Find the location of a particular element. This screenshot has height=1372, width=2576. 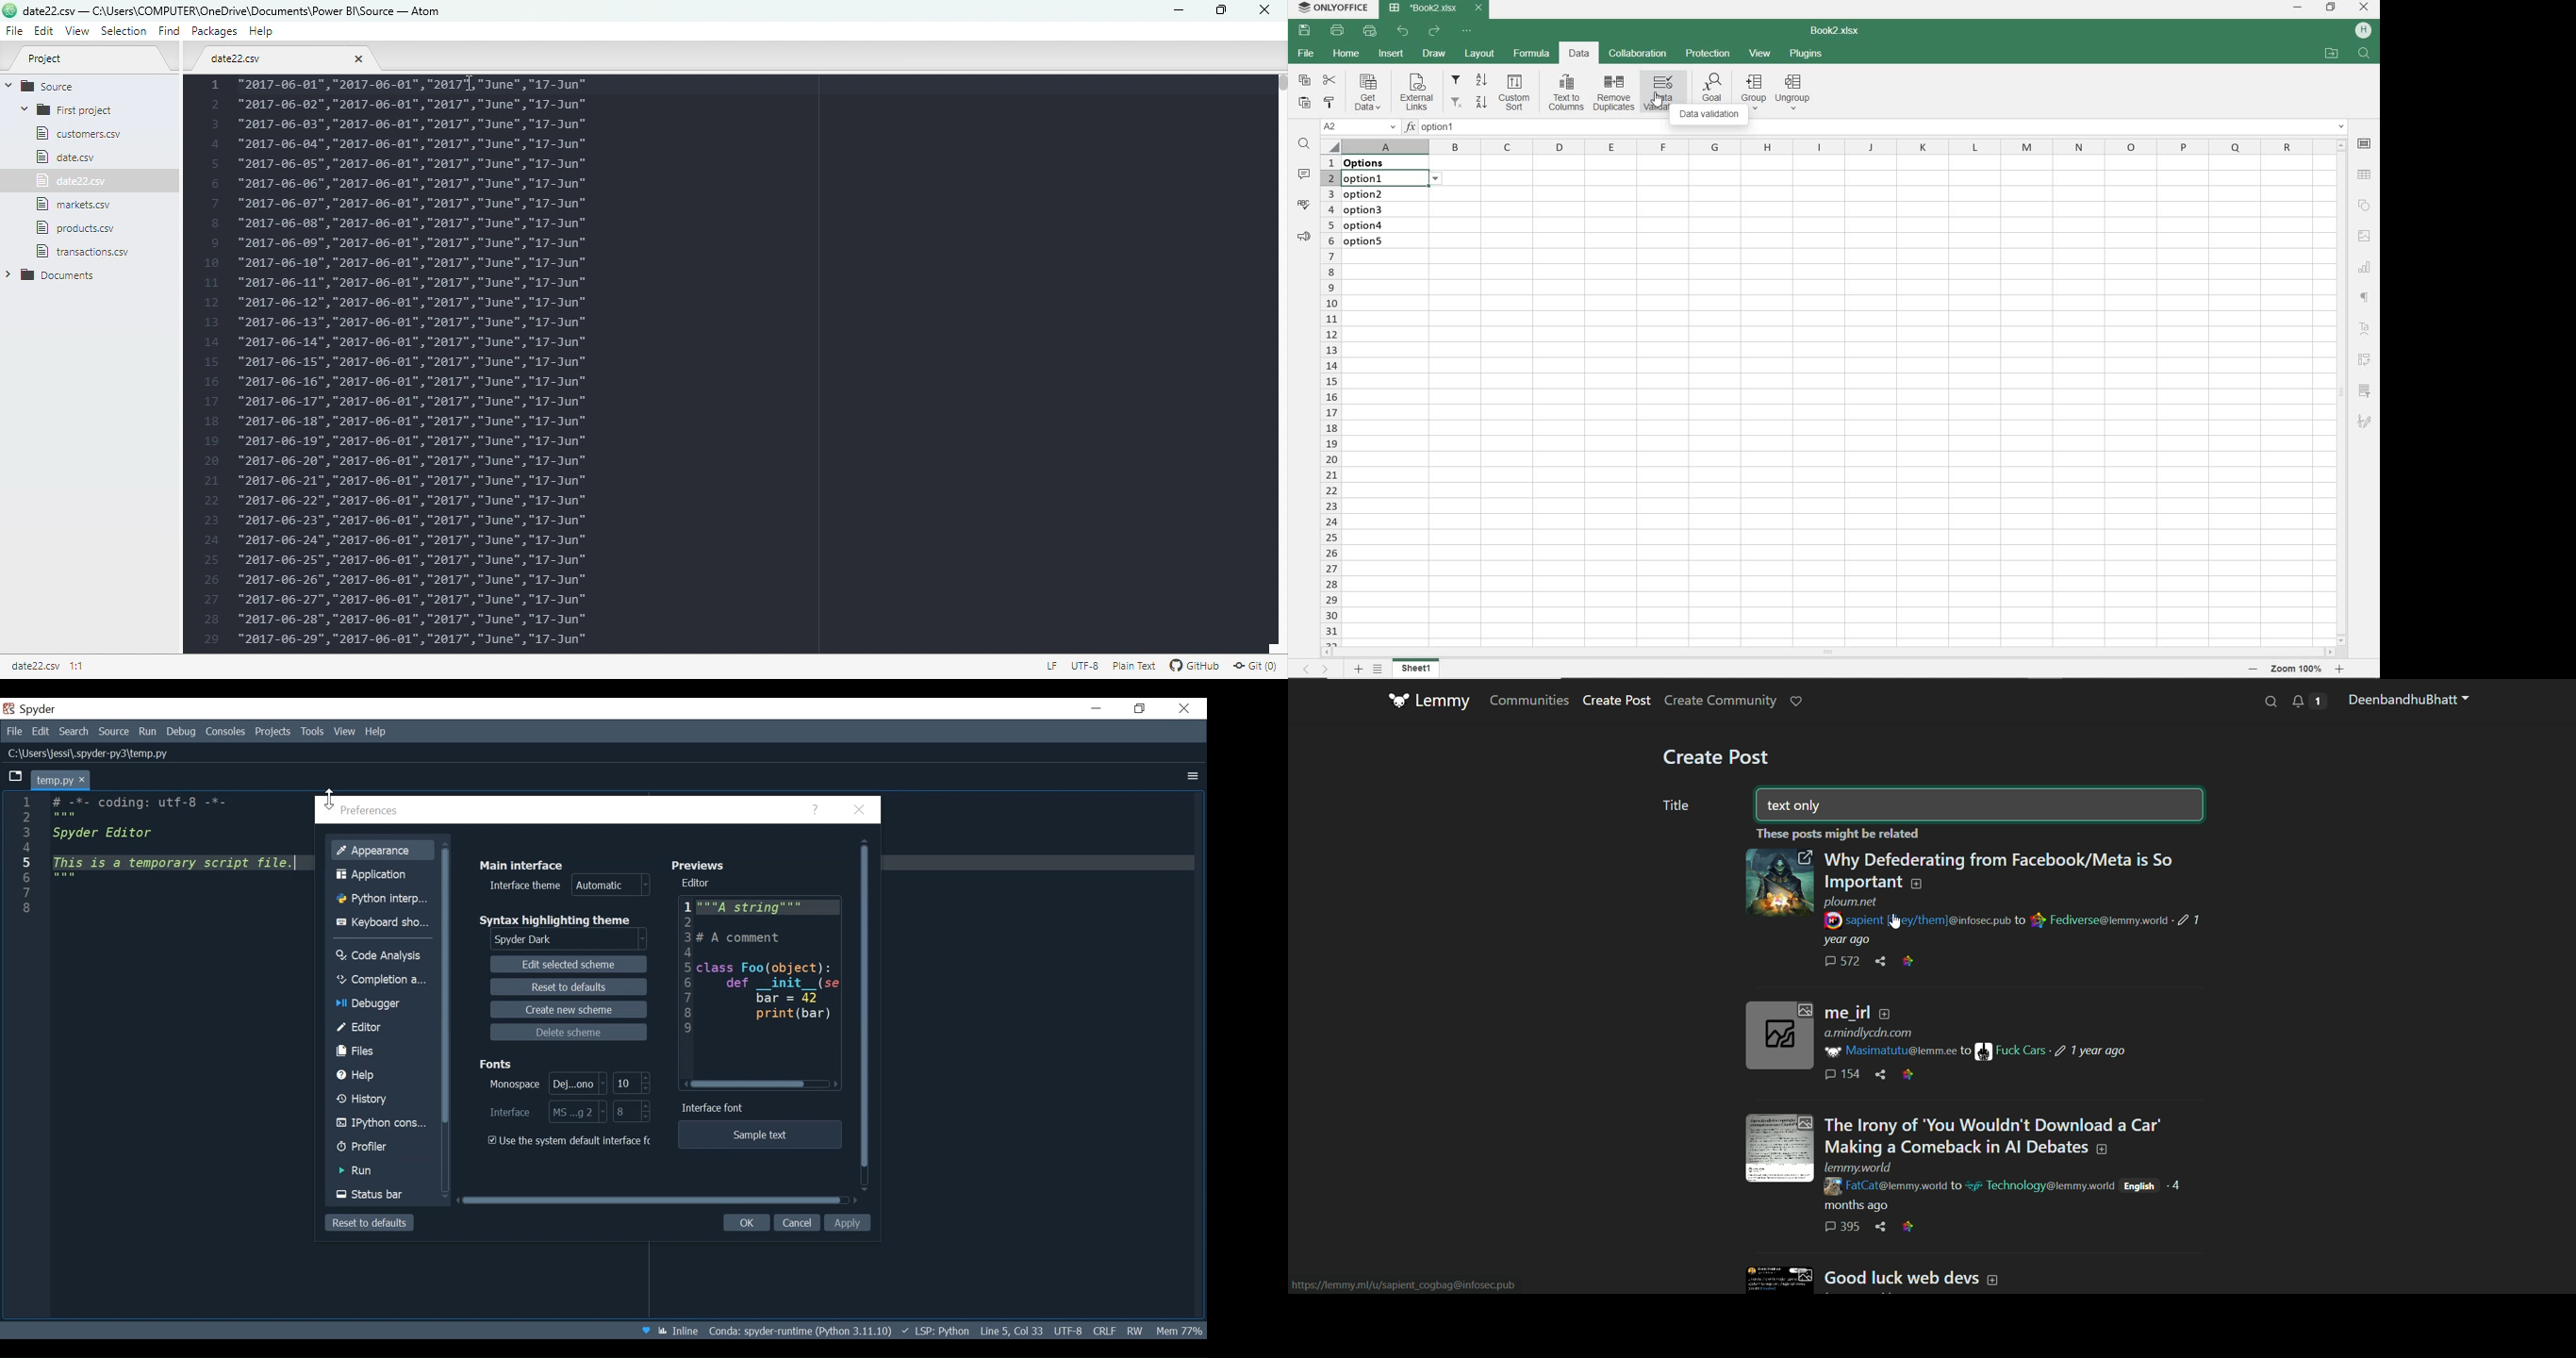

Link to Fuck Cars page is located at coordinates (2022, 1051).